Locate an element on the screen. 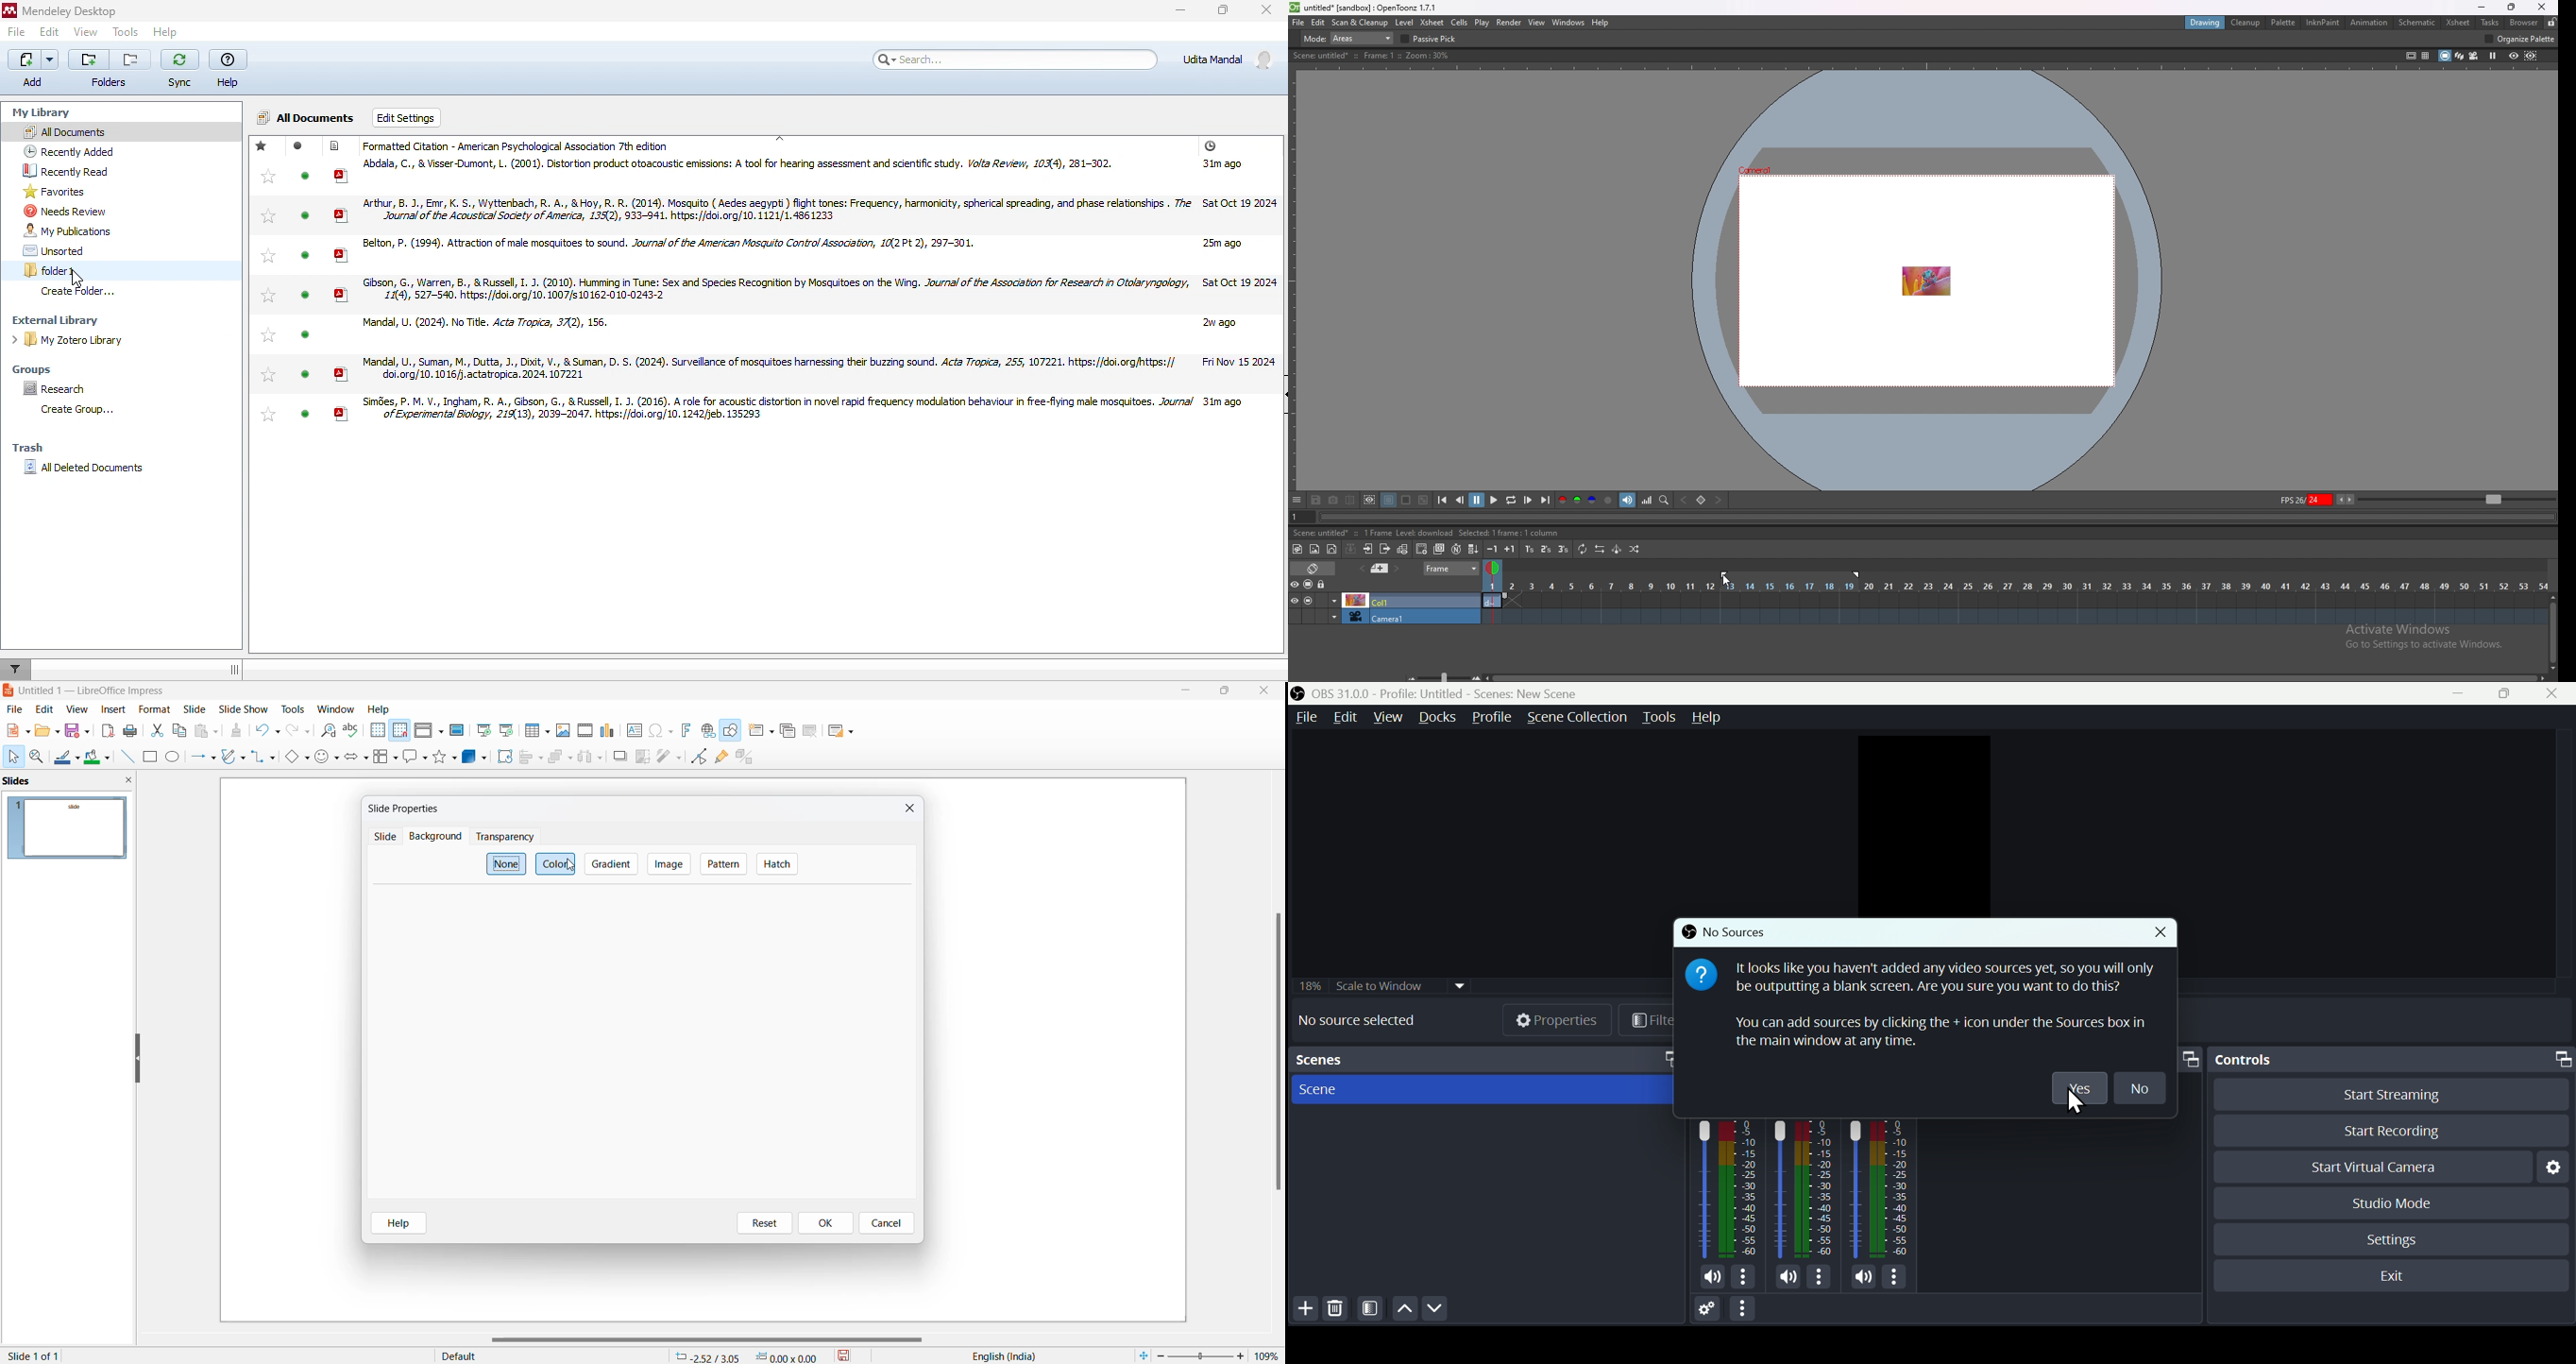 This screenshot has height=1372, width=2576. edit settings is located at coordinates (434, 118).